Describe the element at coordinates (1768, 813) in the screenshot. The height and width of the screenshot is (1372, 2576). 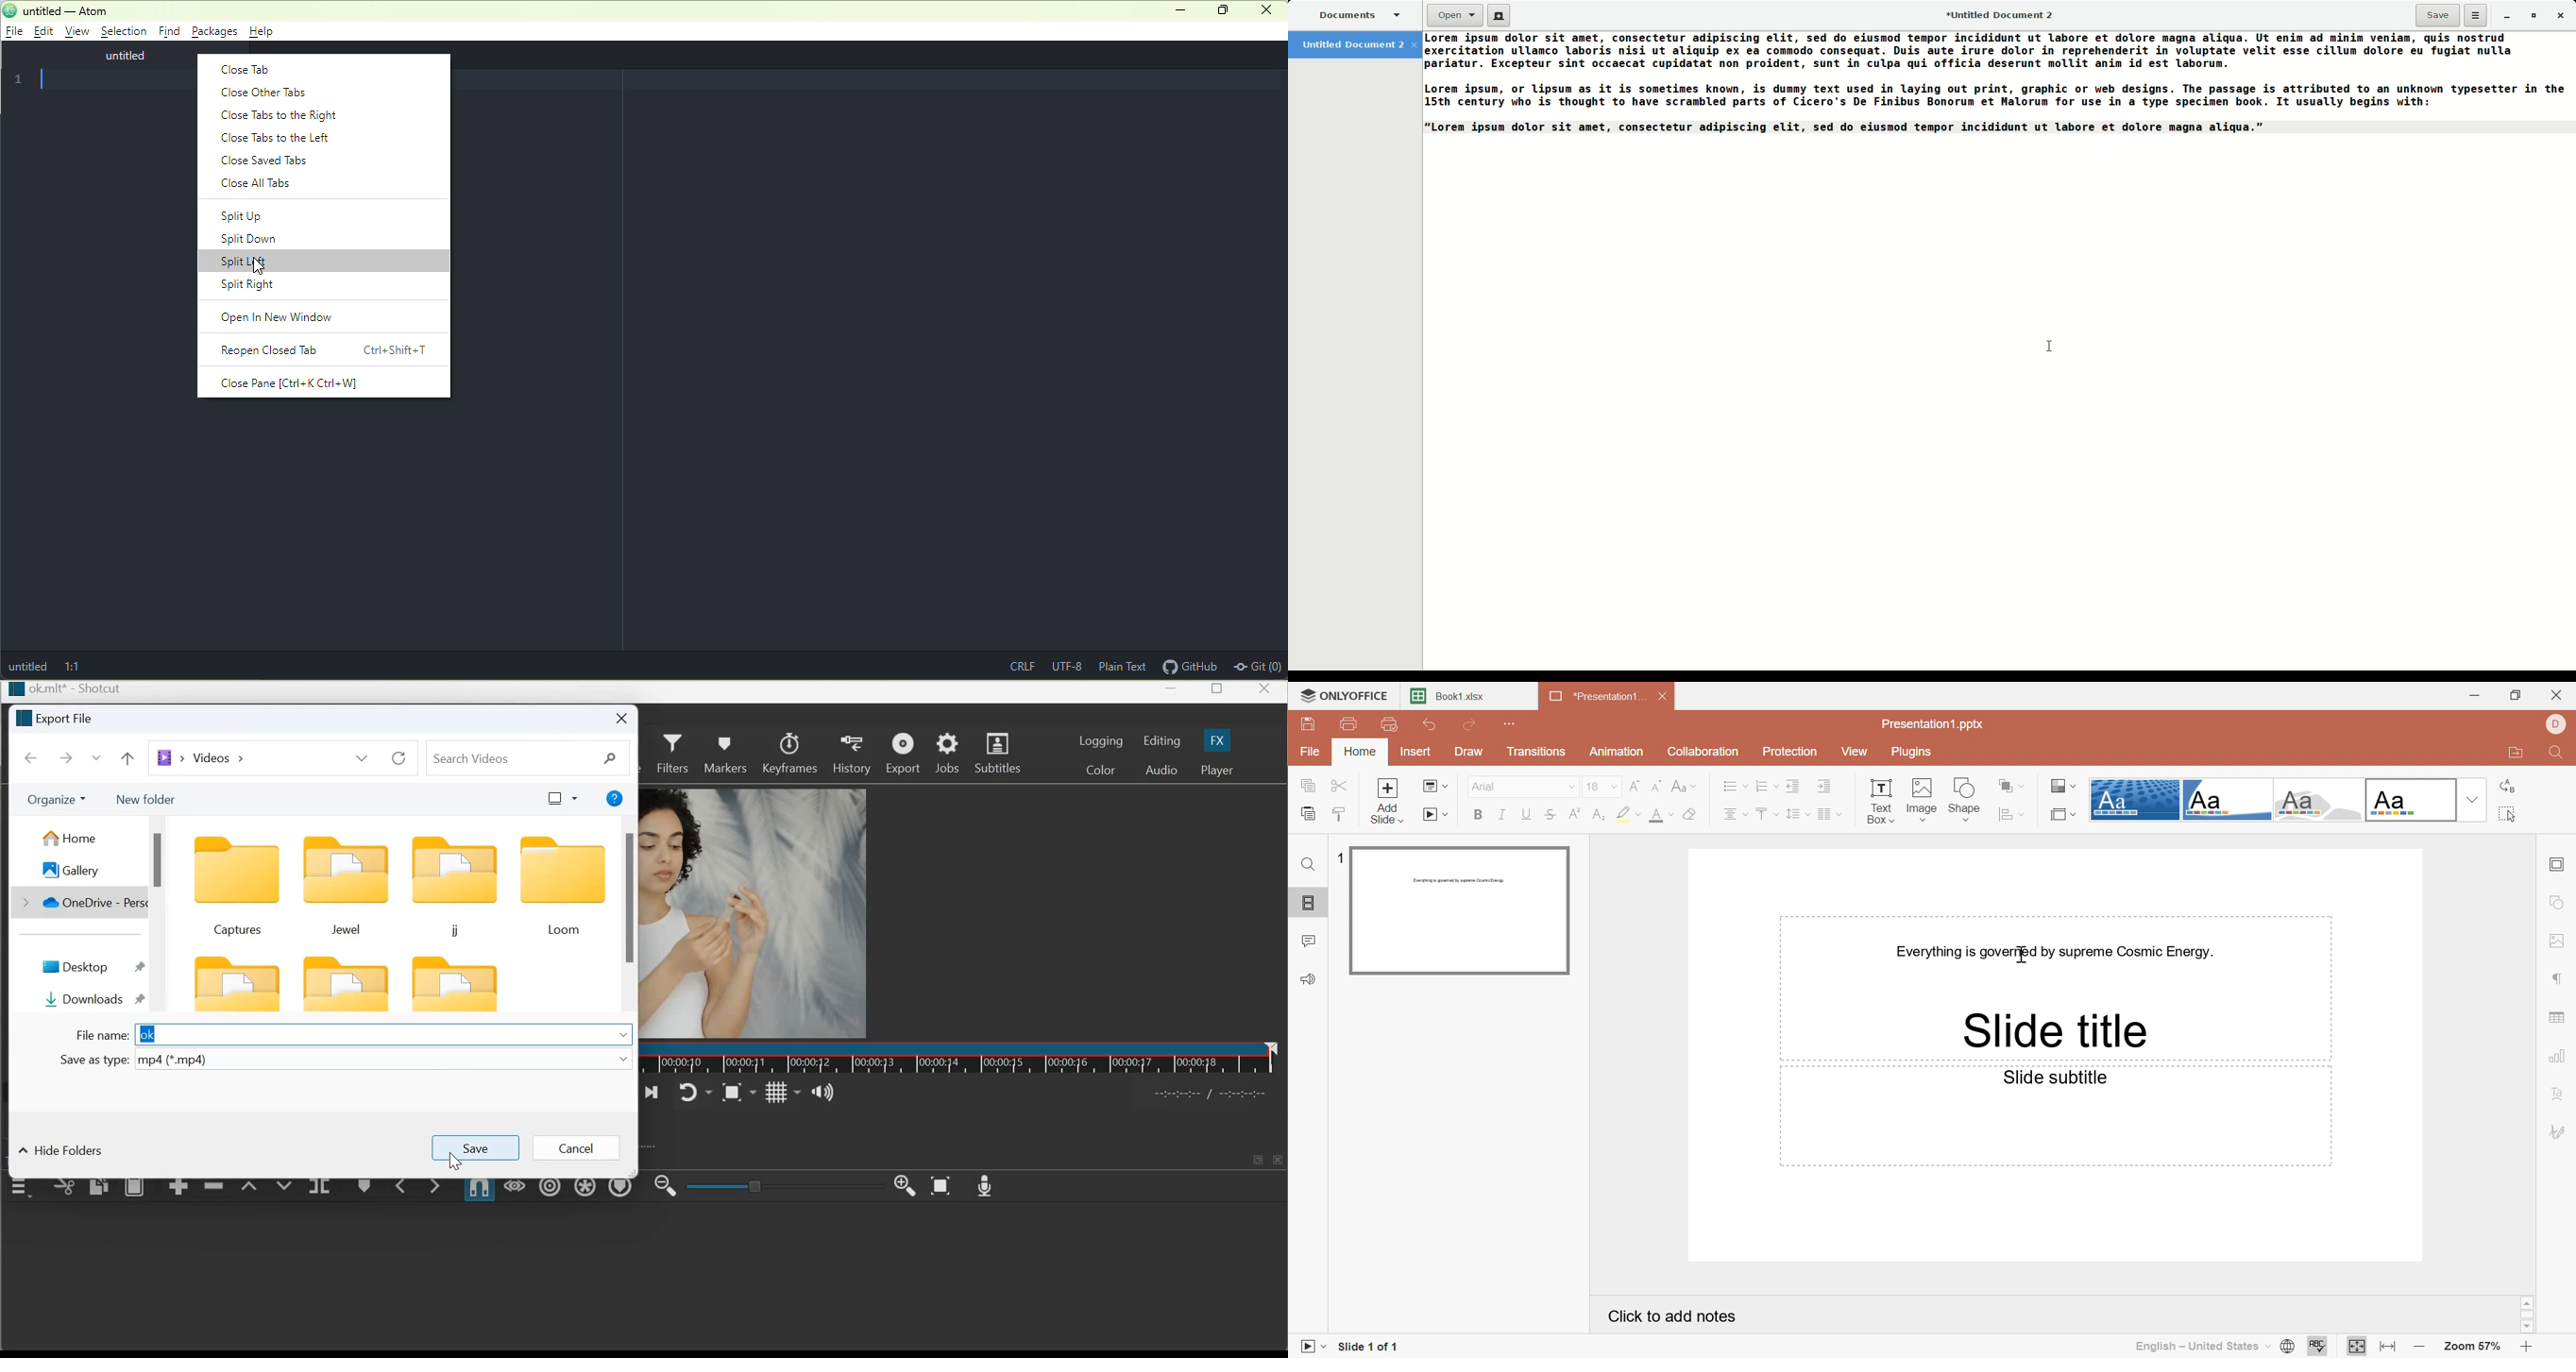
I see `Align top` at that location.